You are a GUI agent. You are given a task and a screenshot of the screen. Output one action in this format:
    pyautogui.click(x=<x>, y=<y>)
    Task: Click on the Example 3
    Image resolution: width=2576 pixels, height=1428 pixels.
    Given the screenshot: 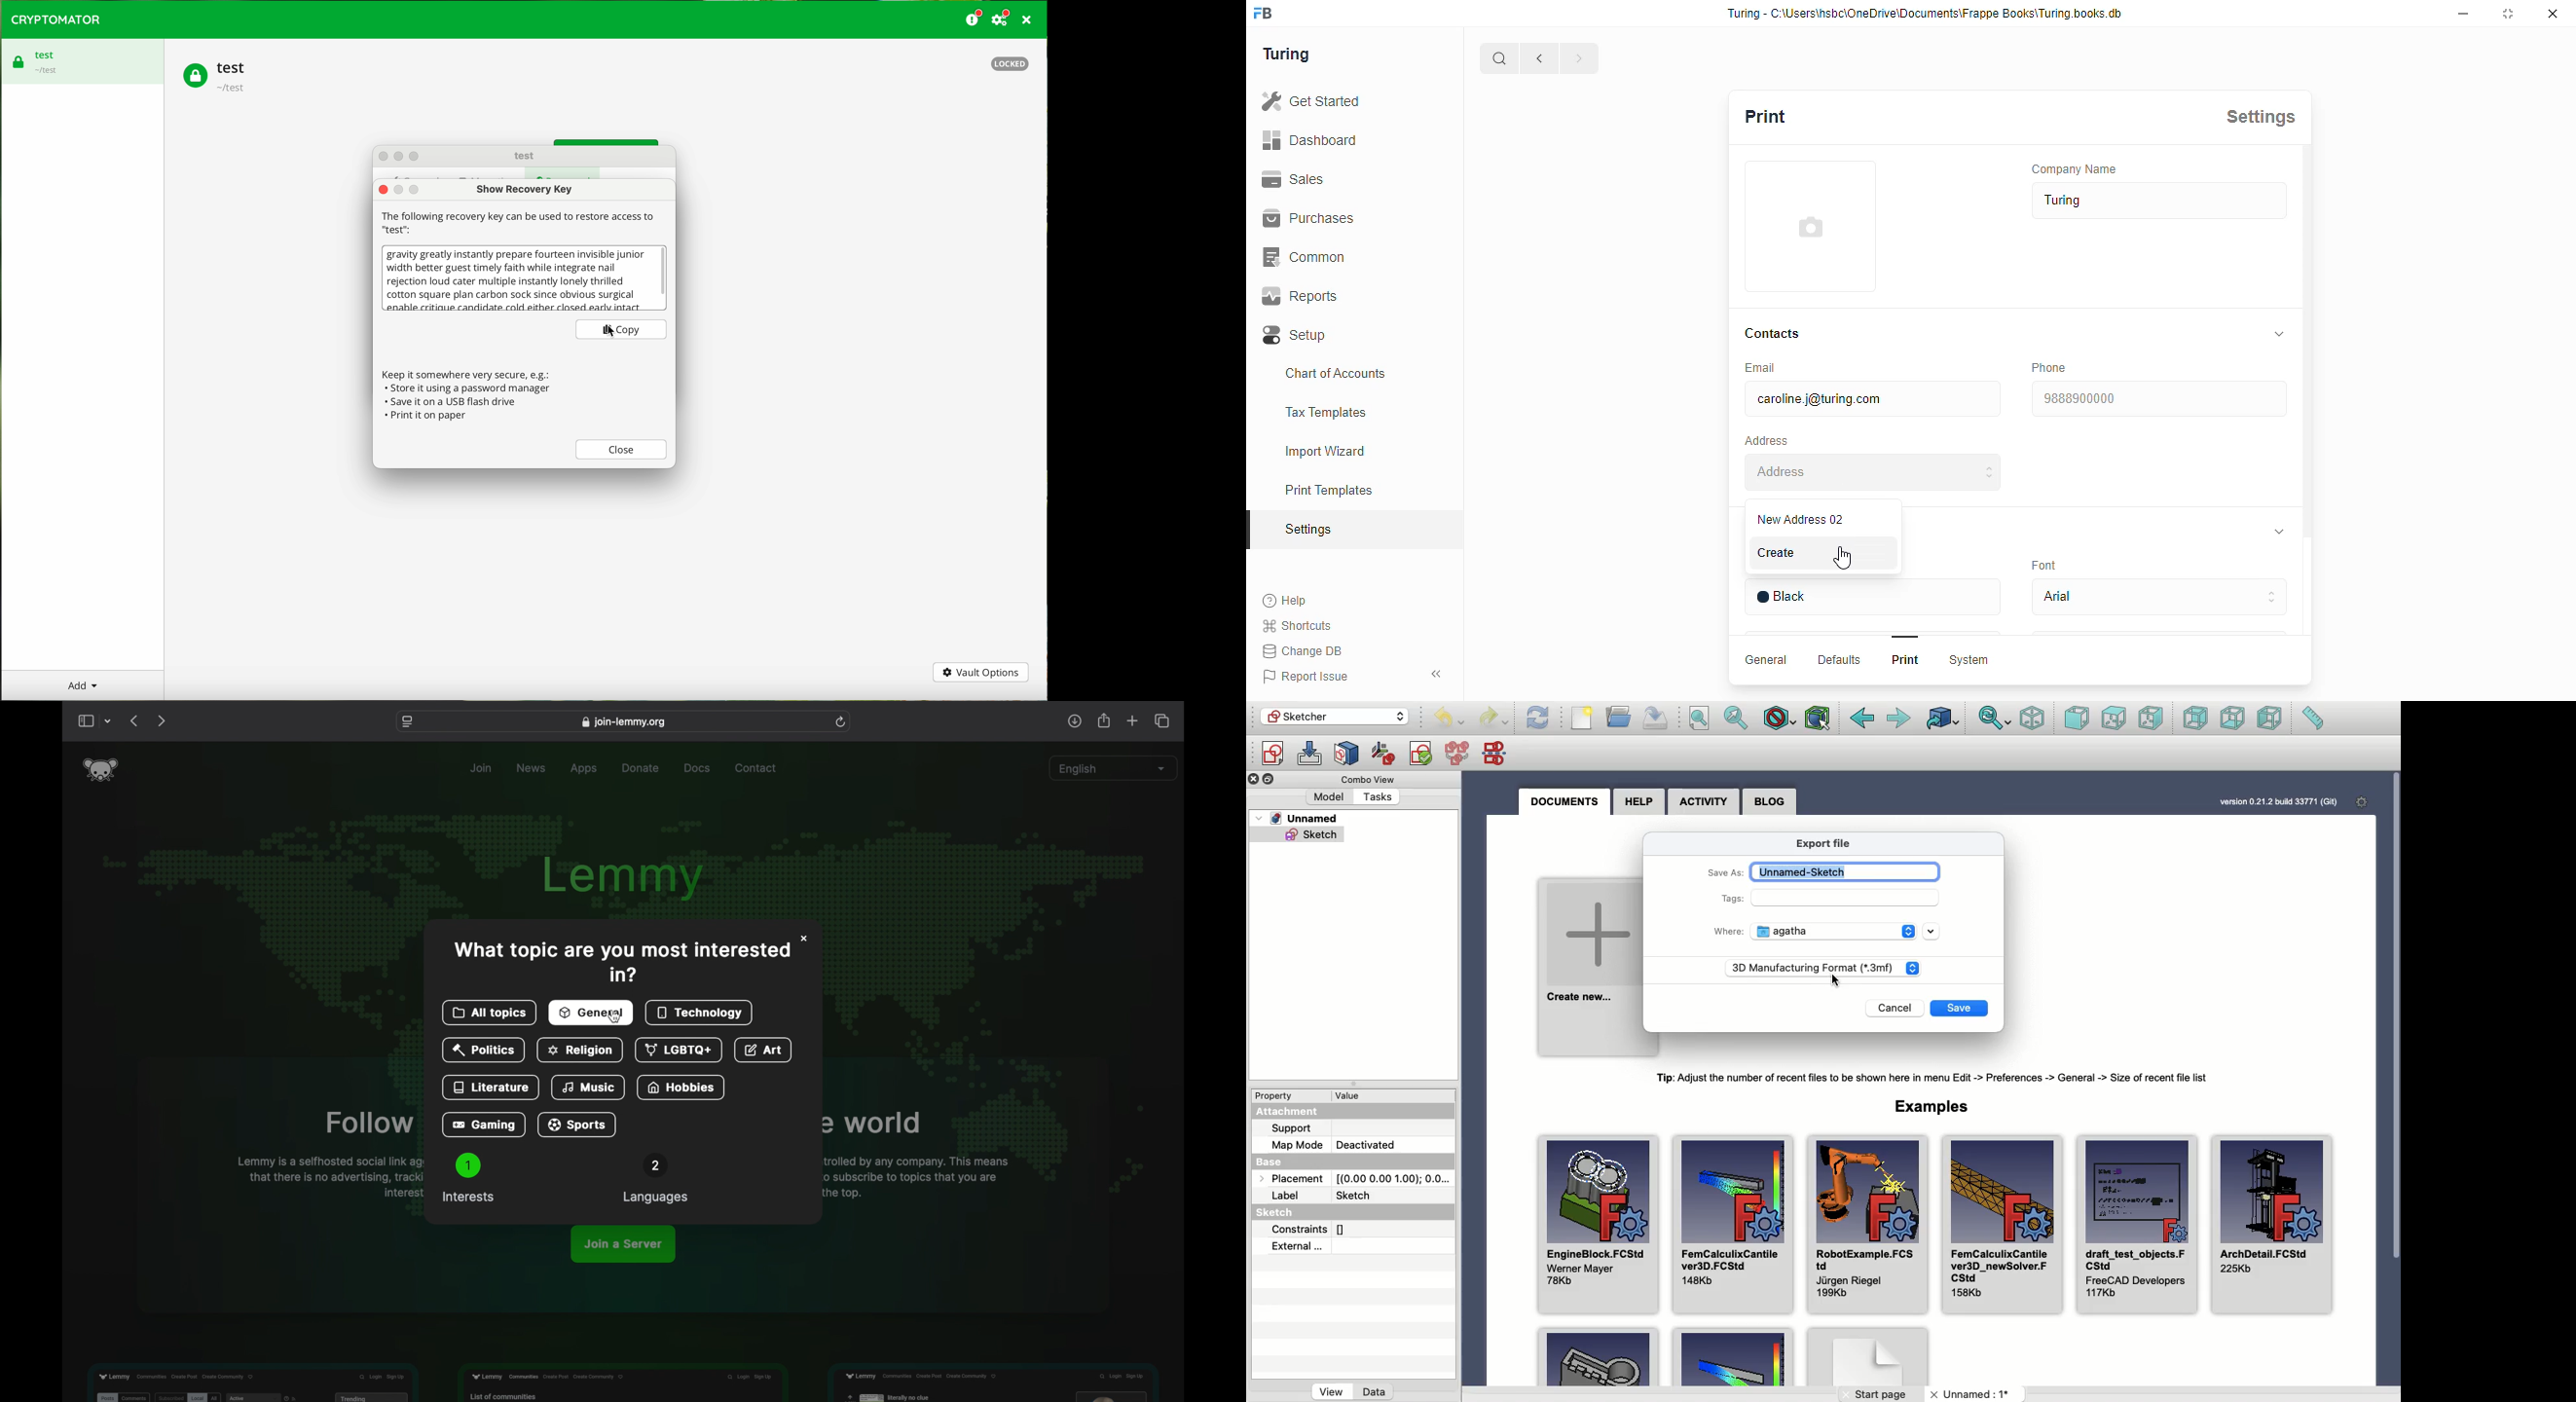 What is the action you would take?
    pyautogui.click(x=1869, y=1357)
    